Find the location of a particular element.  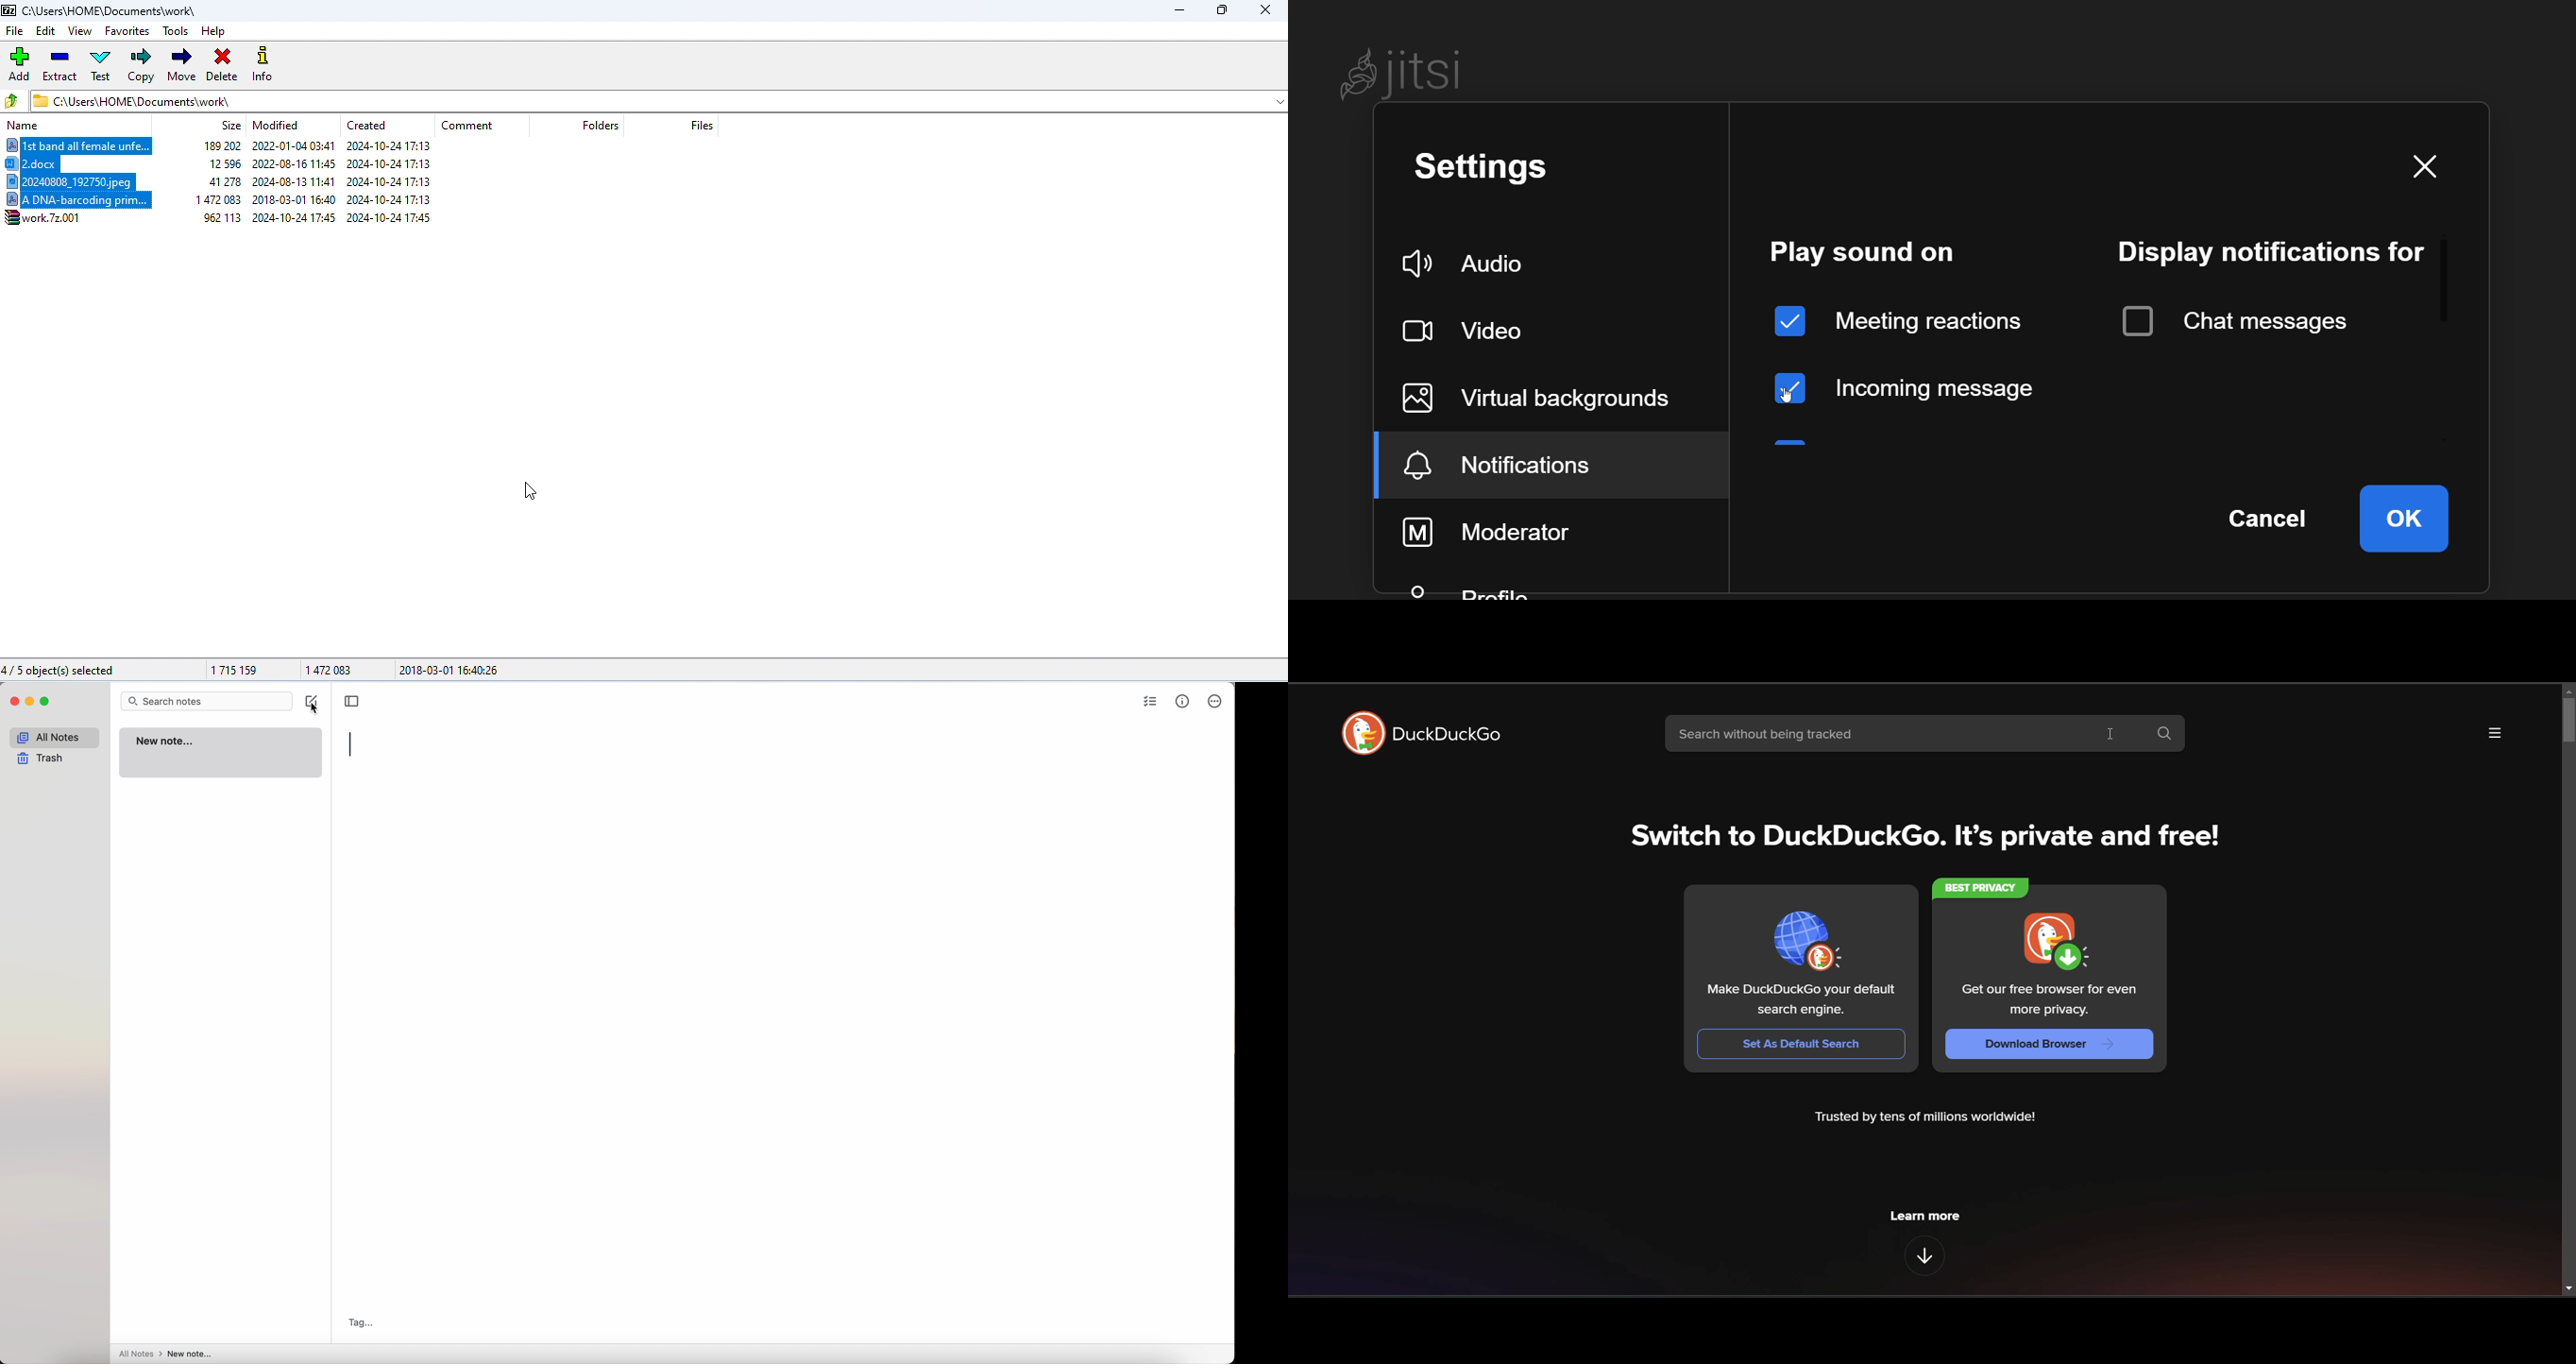

modified is located at coordinates (277, 125).